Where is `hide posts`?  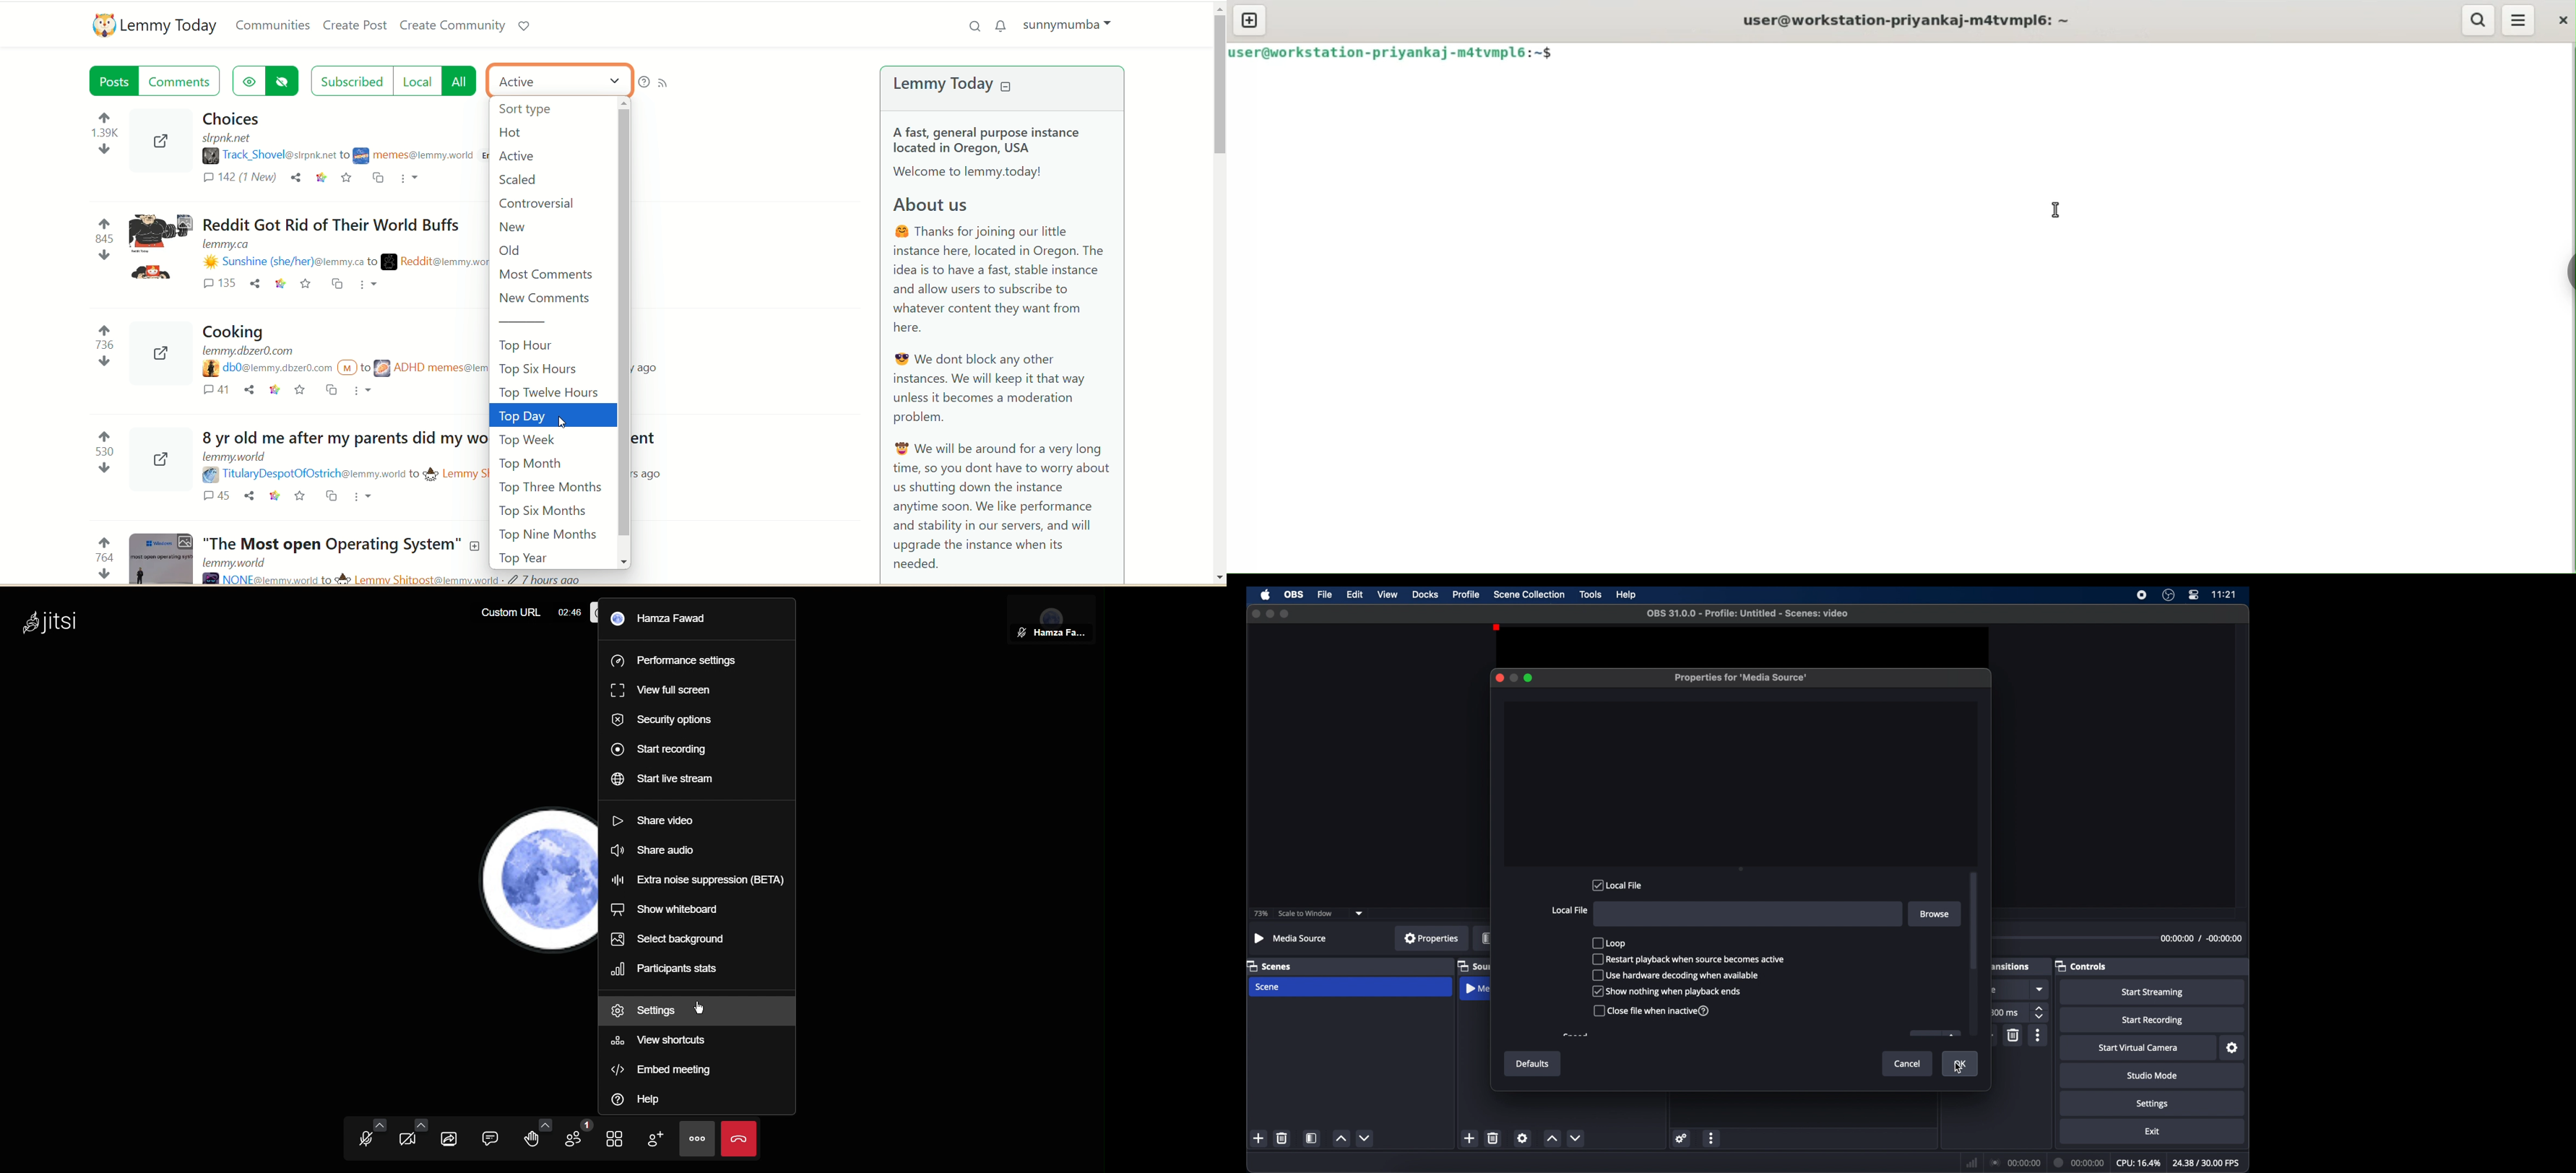
hide posts is located at coordinates (287, 81).